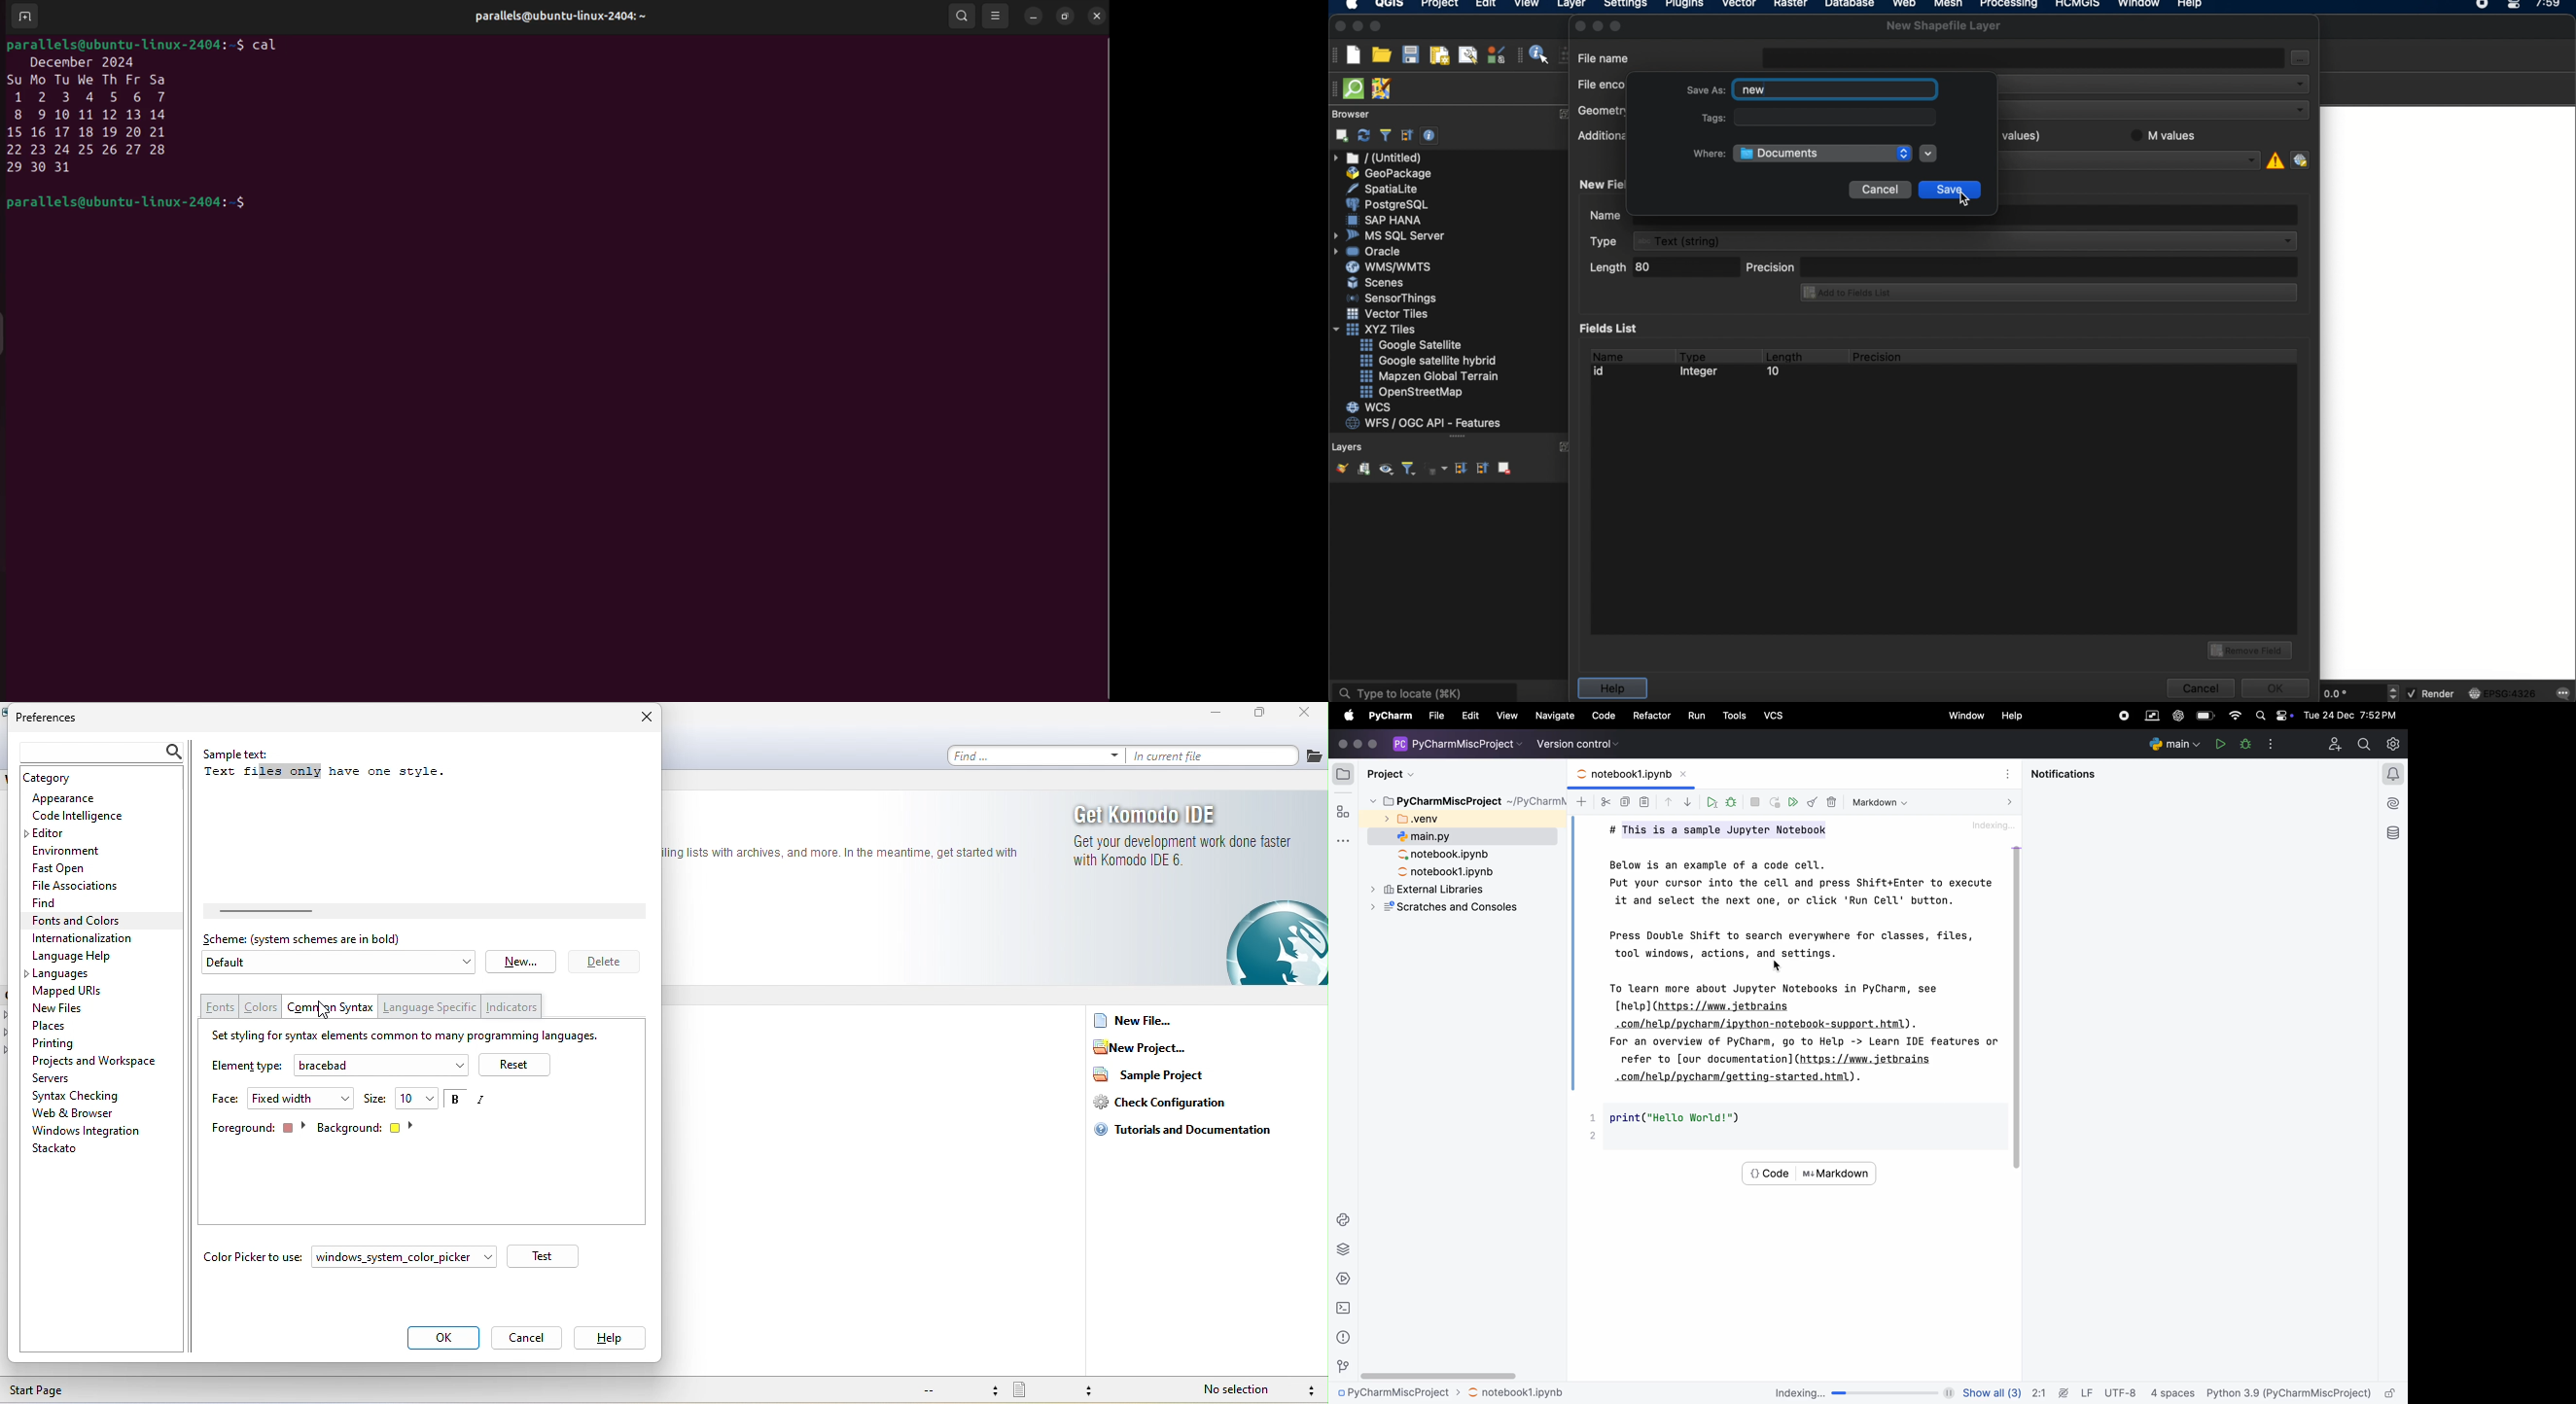  Describe the element at coordinates (1579, 26) in the screenshot. I see `close` at that location.